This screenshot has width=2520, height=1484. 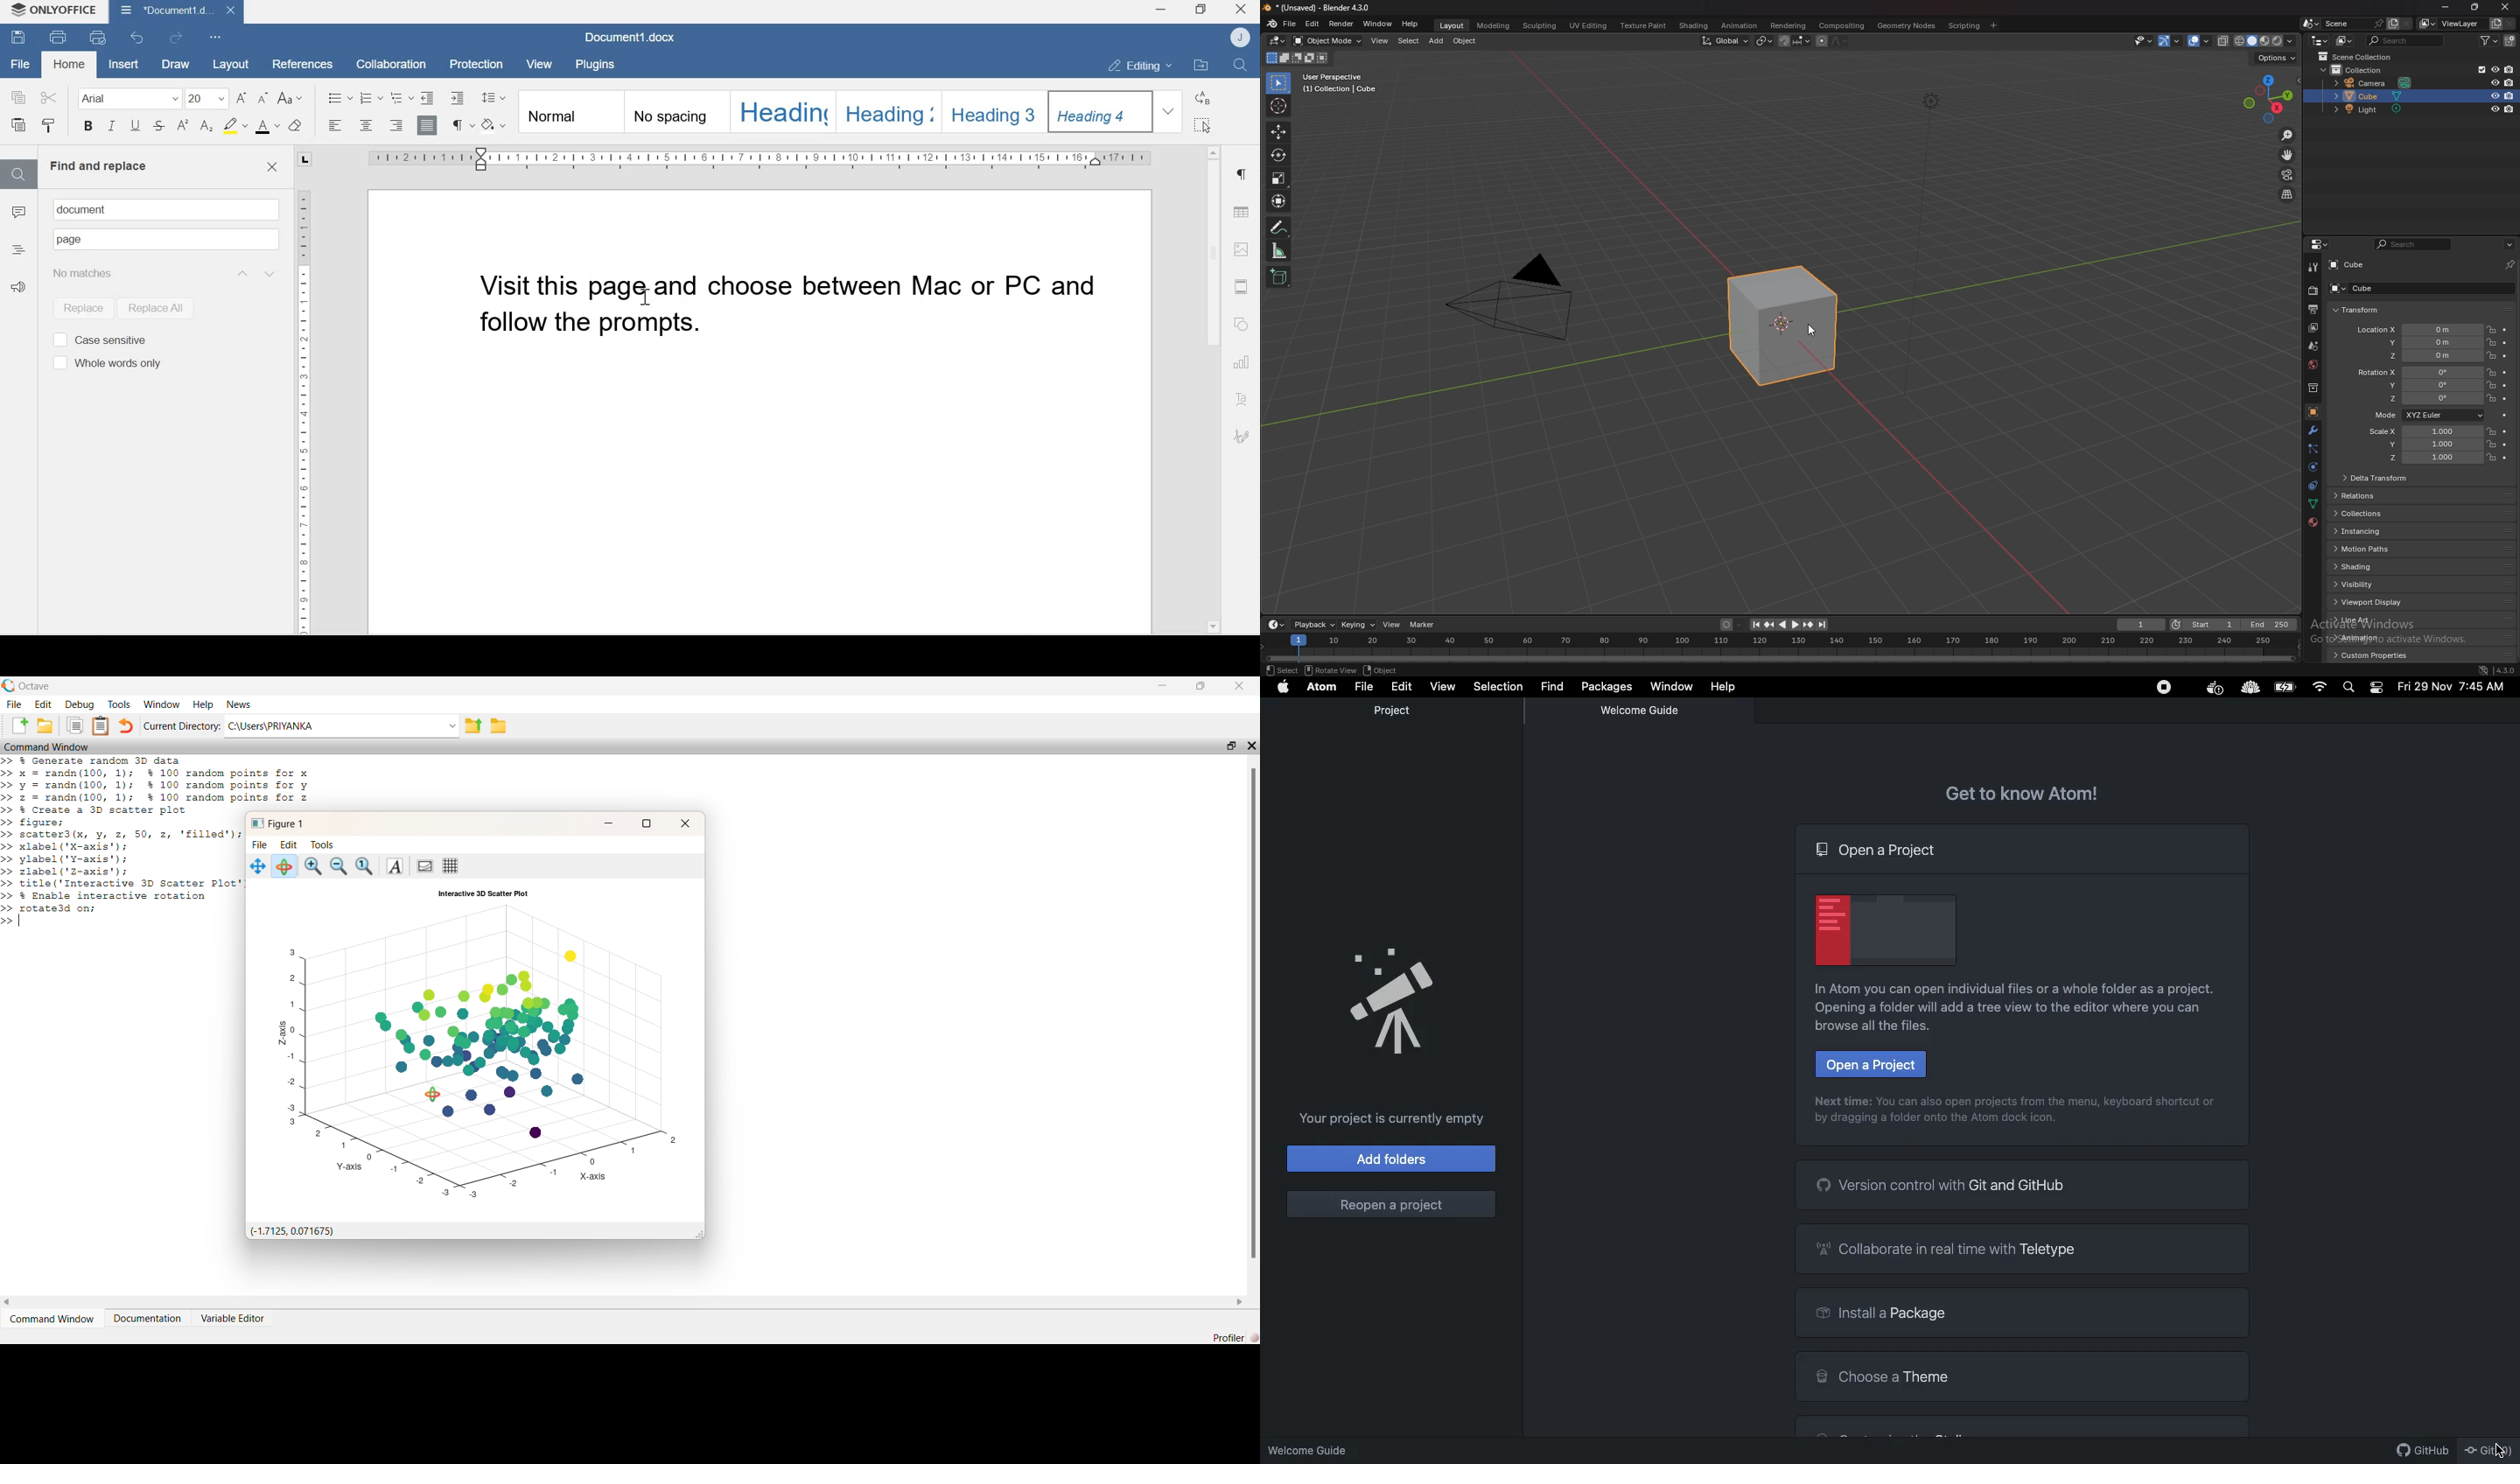 I want to click on options, so click(x=2509, y=244).